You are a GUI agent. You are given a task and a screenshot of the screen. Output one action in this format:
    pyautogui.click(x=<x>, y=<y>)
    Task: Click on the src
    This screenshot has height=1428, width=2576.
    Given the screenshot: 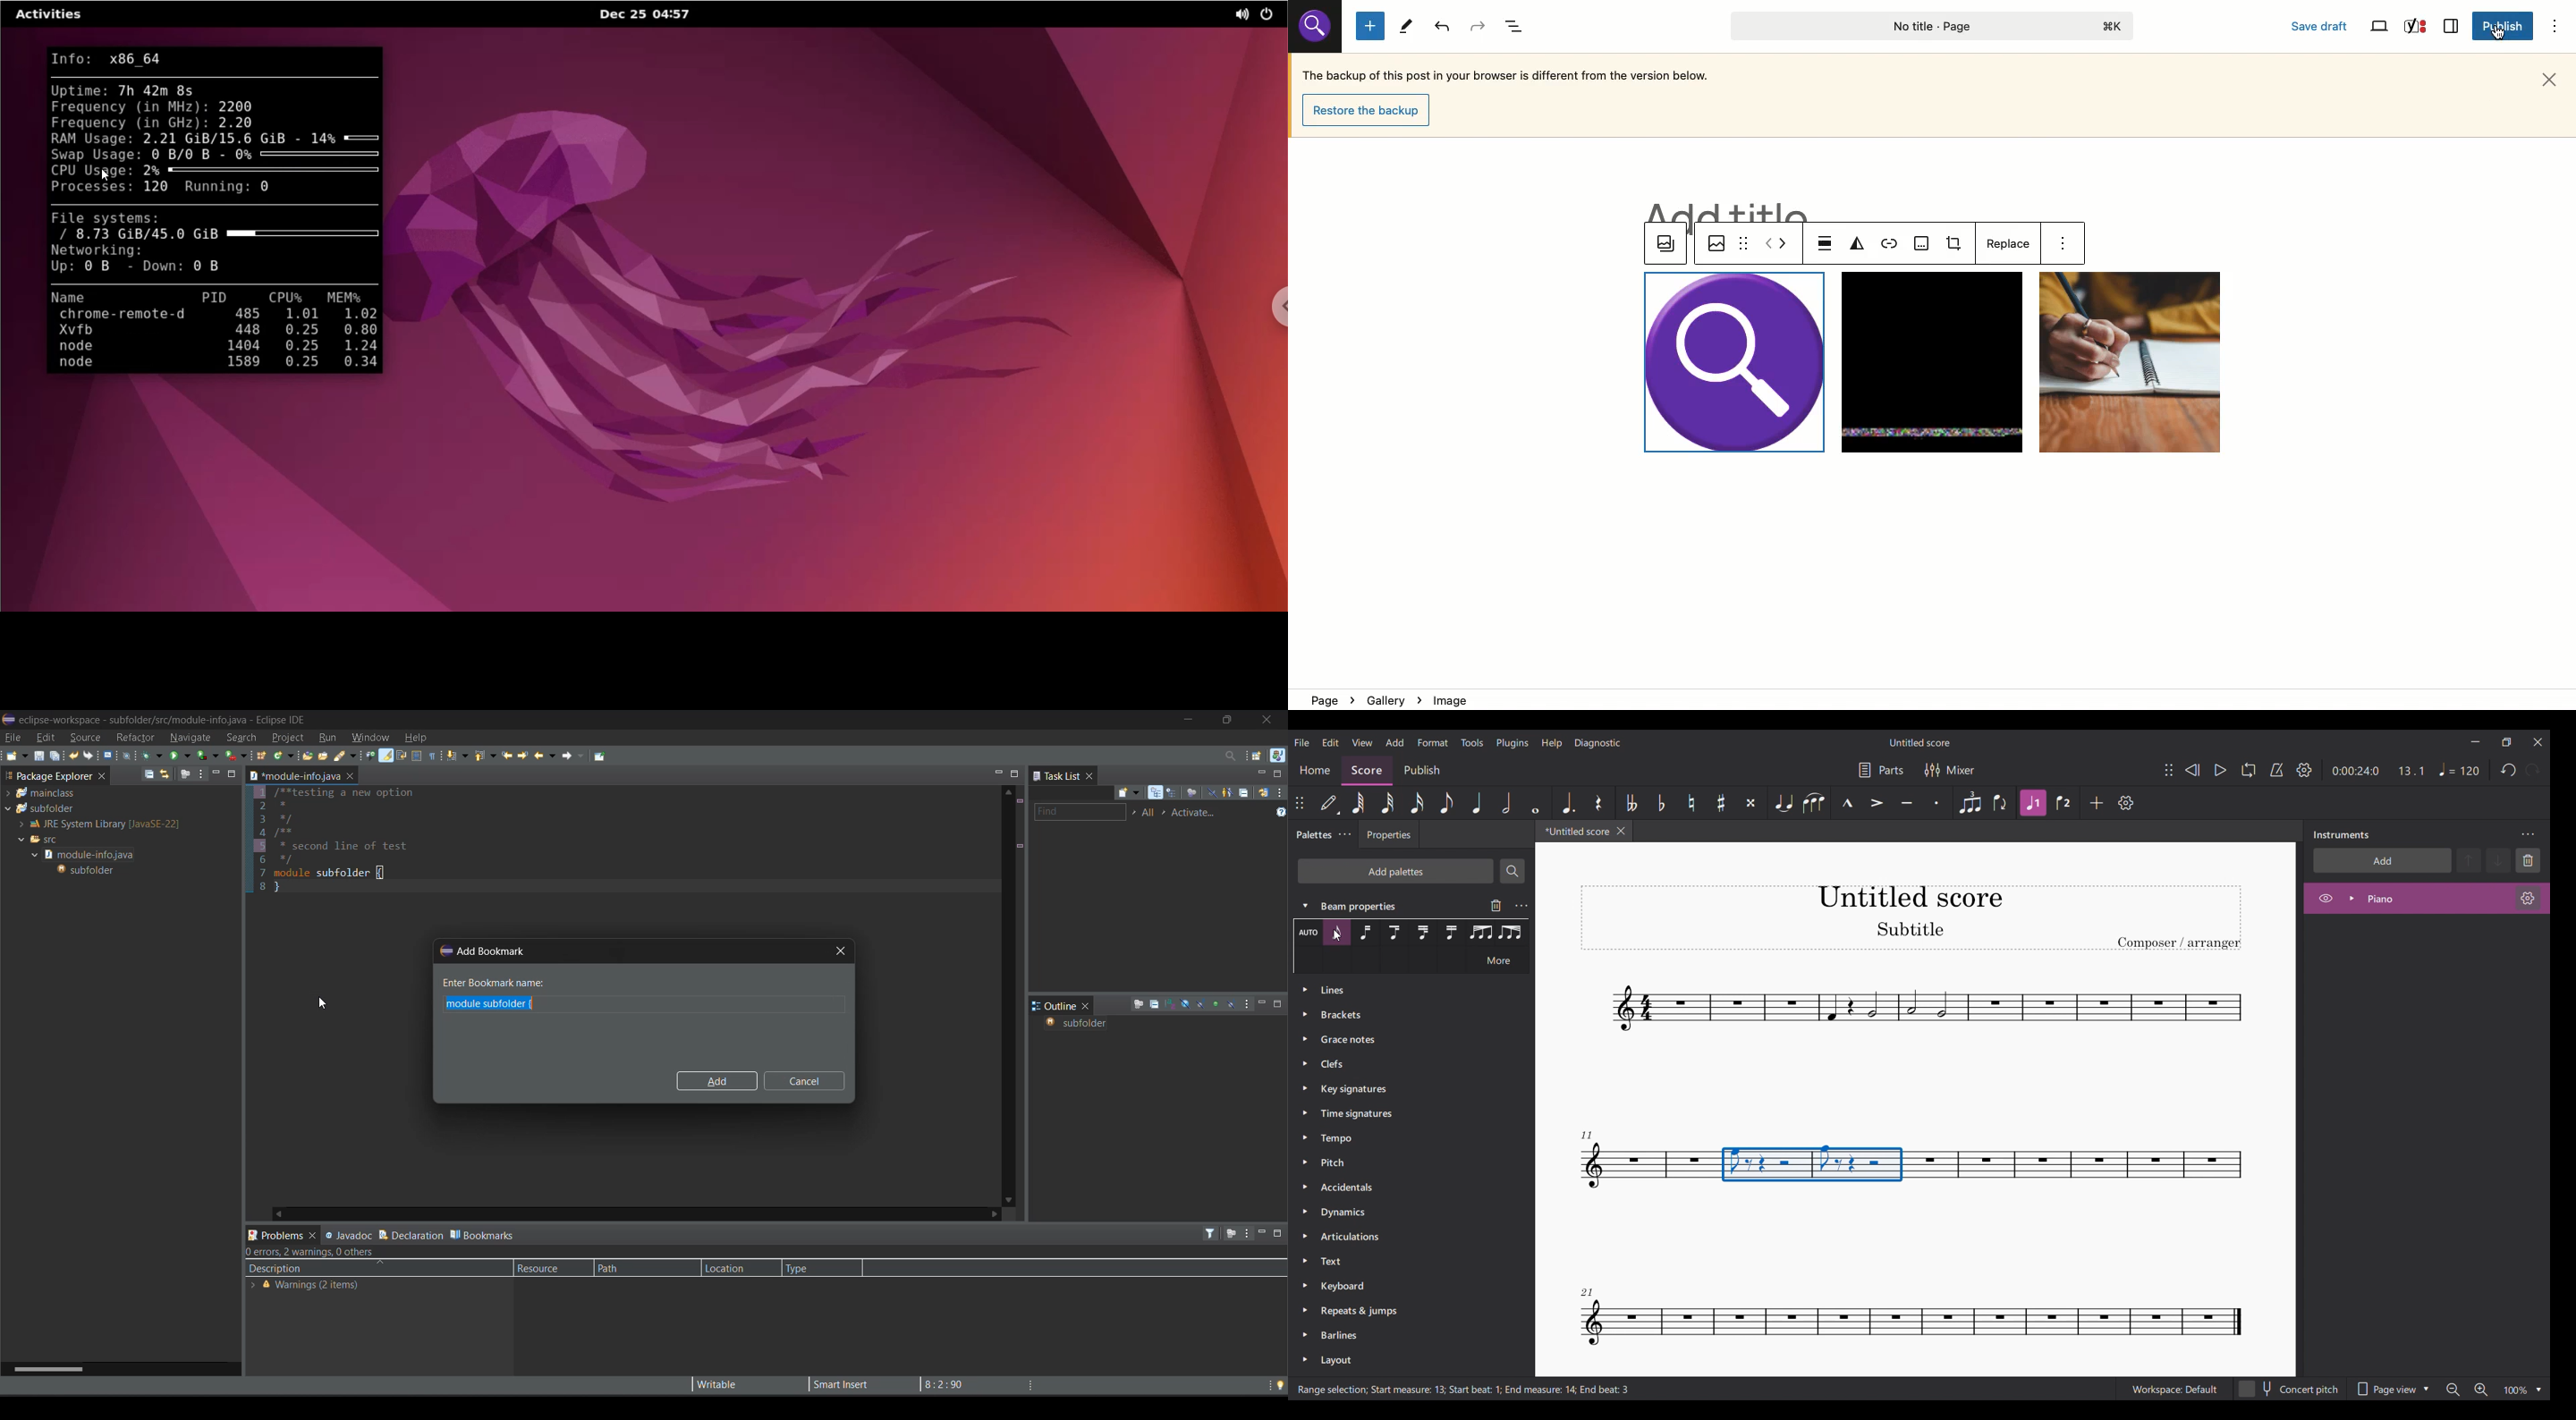 What is the action you would take?
    pyautogui.click(x=41, y=837)
    